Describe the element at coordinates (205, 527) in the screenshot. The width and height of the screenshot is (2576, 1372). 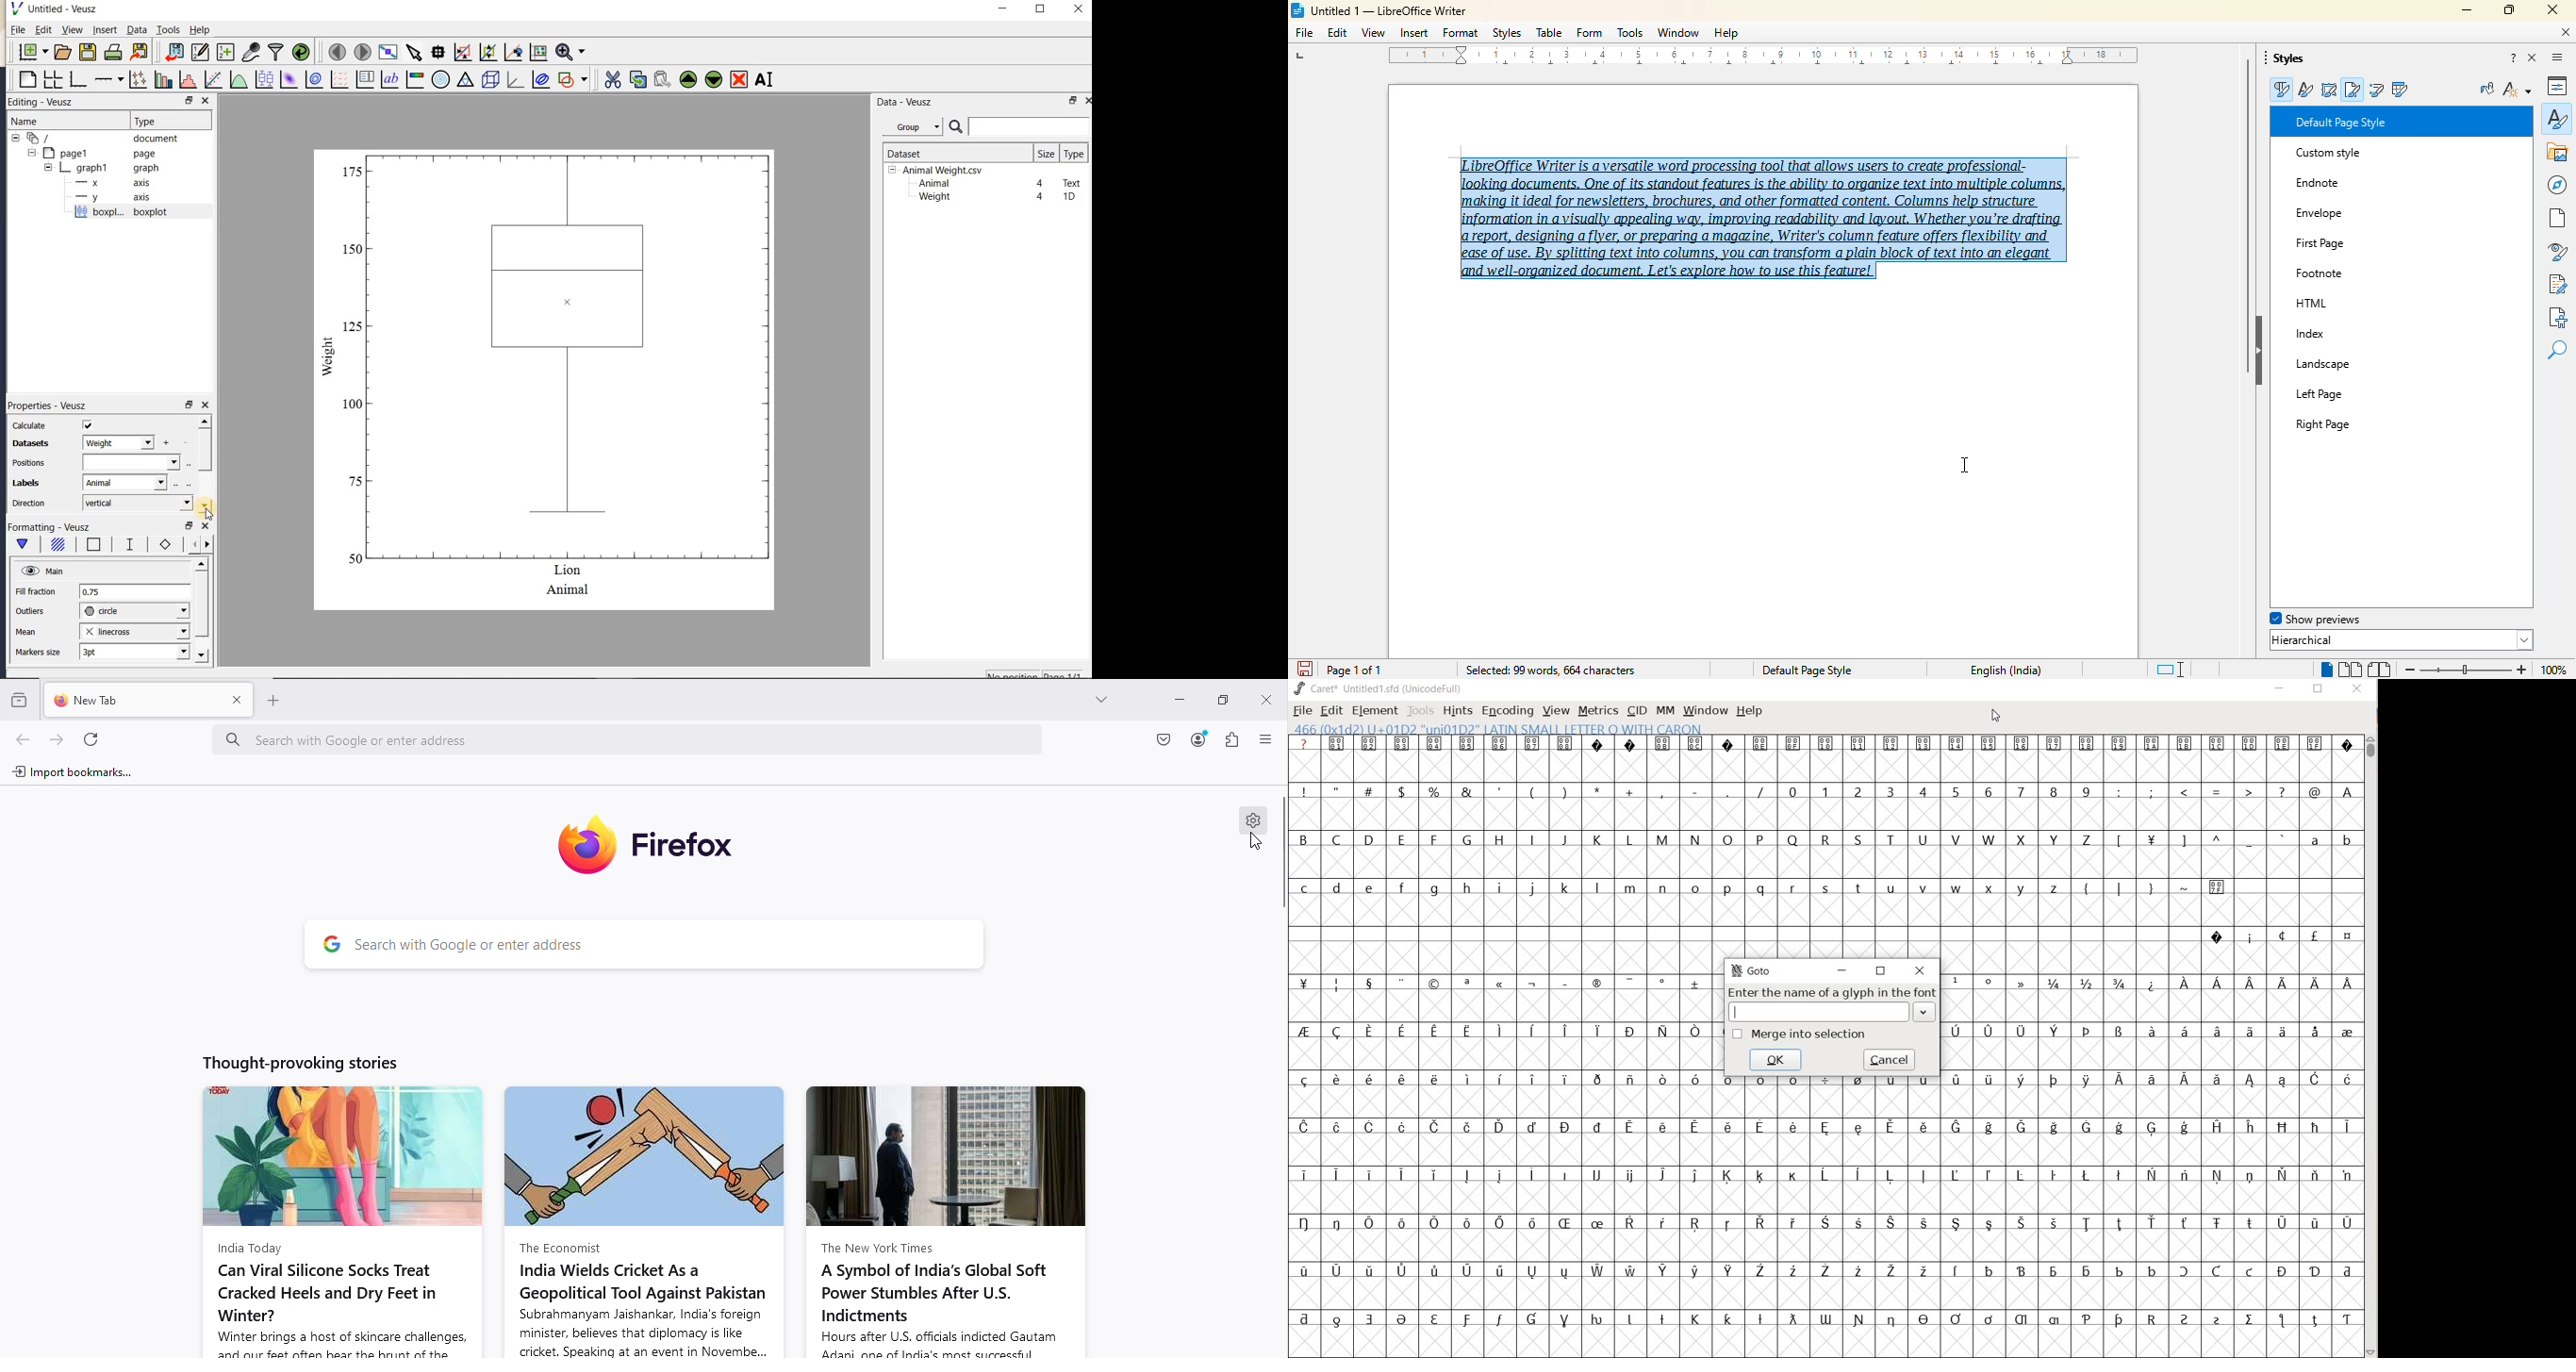
I see `close` at that location.